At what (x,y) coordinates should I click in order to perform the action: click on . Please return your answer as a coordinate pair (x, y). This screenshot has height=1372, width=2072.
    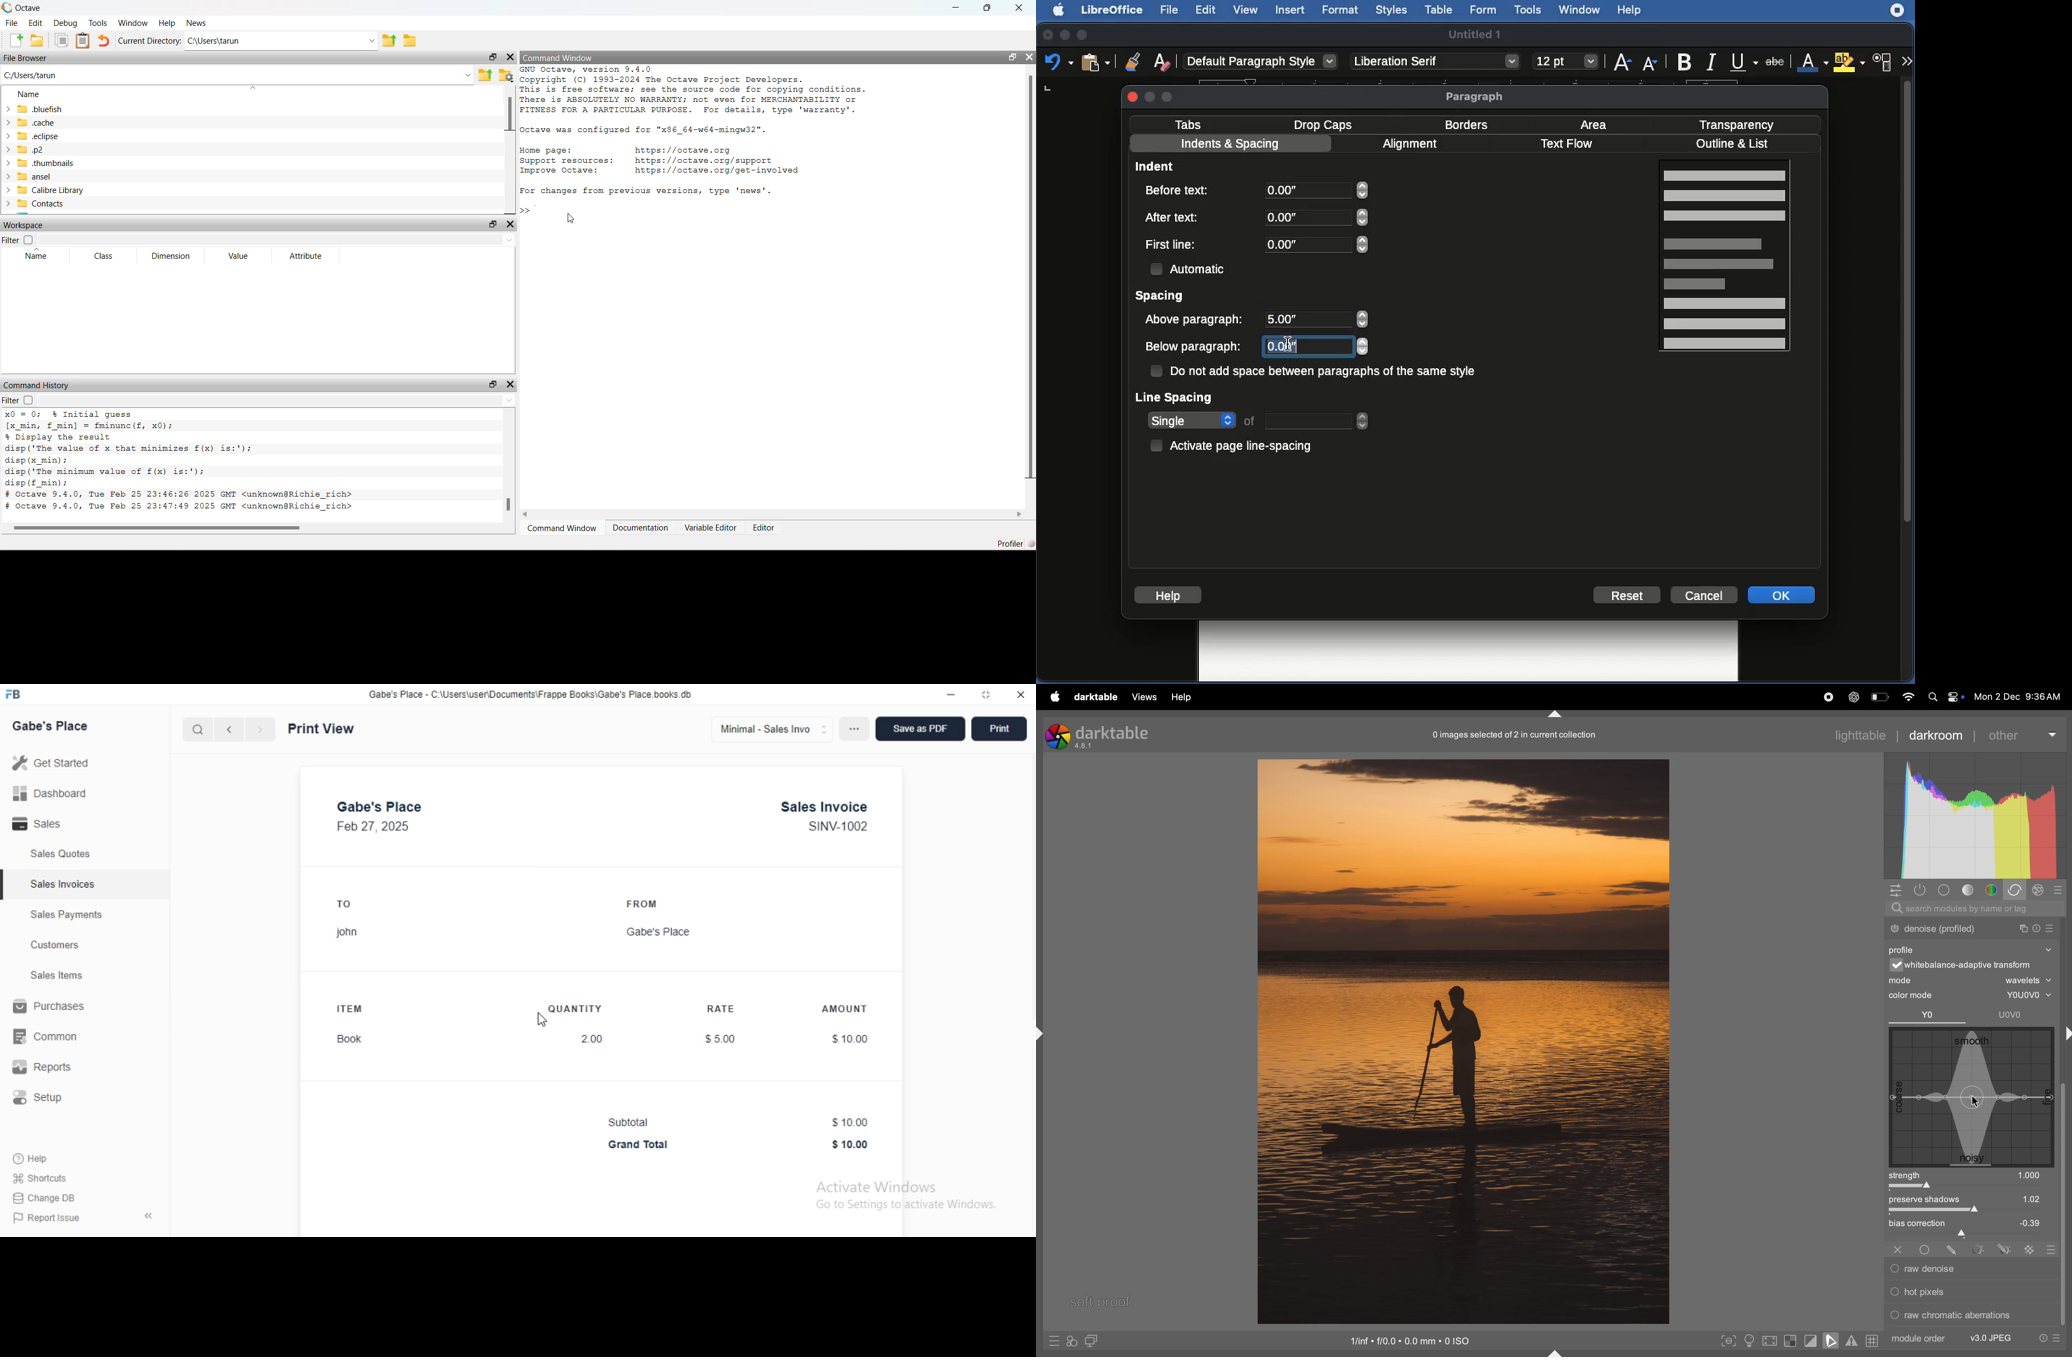
    Looking at the image, I should click on (1977, 1250).